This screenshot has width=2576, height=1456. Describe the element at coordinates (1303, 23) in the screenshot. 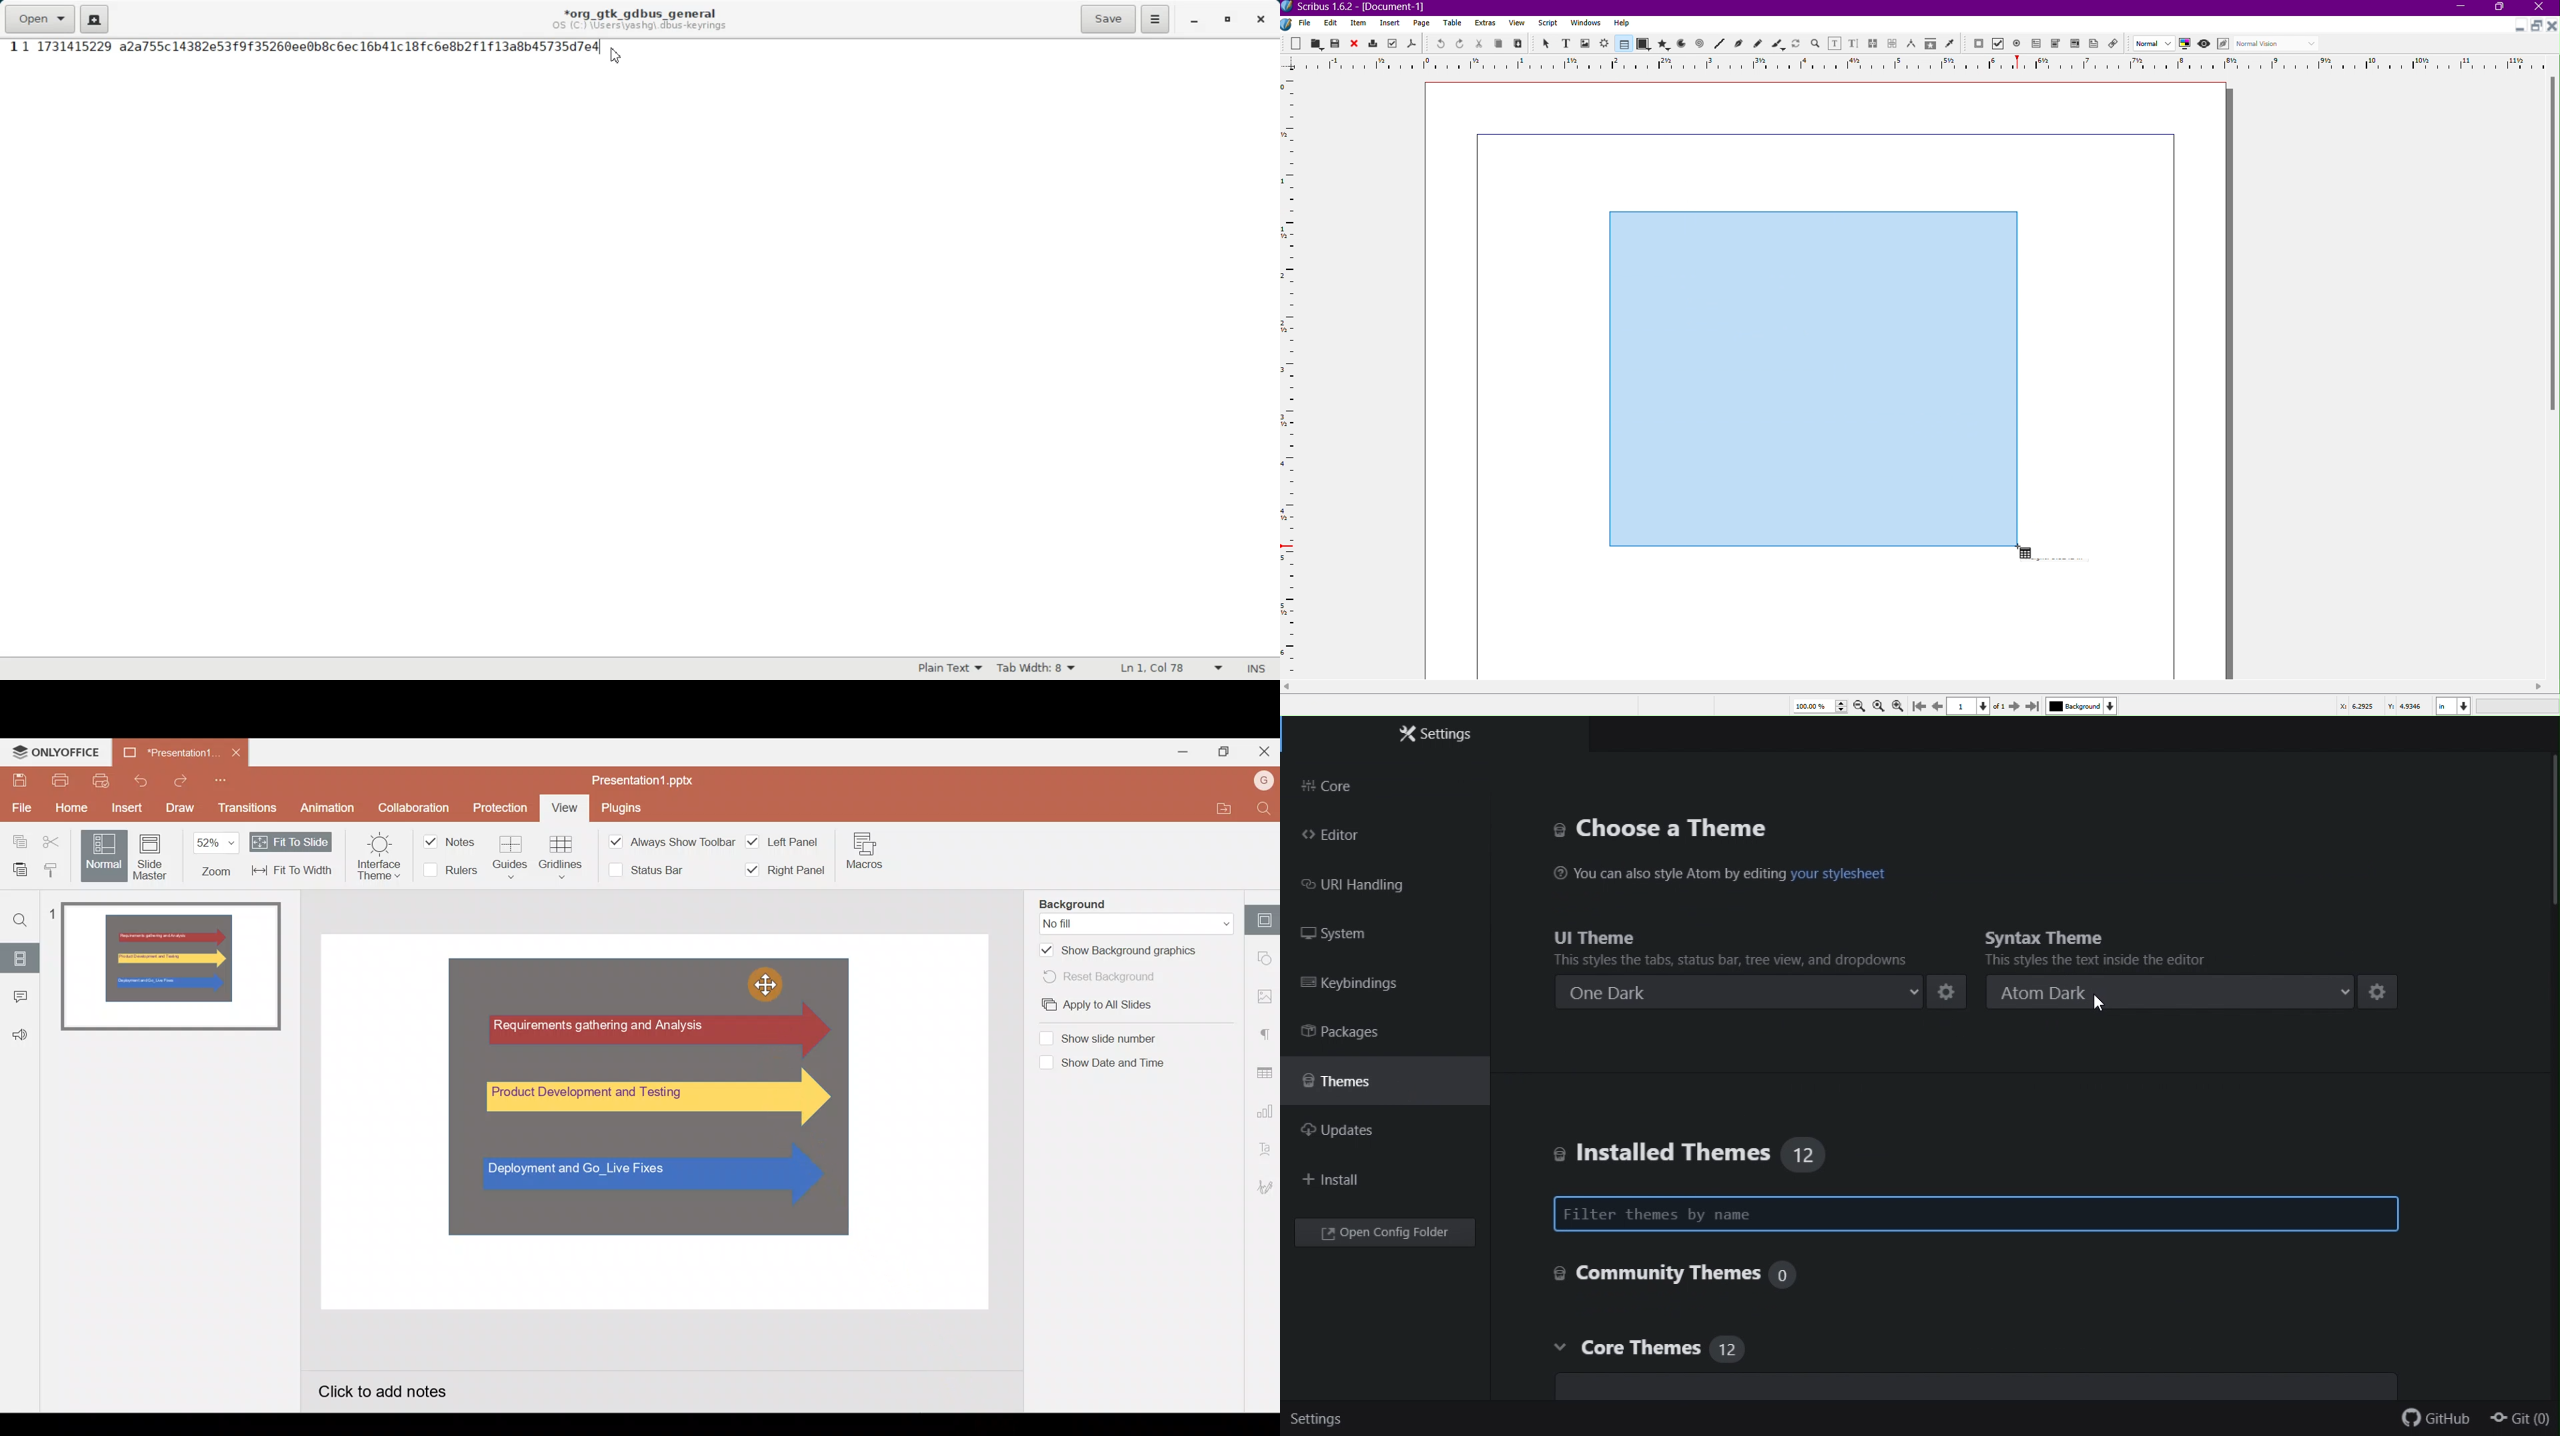

I see `File` at that location.